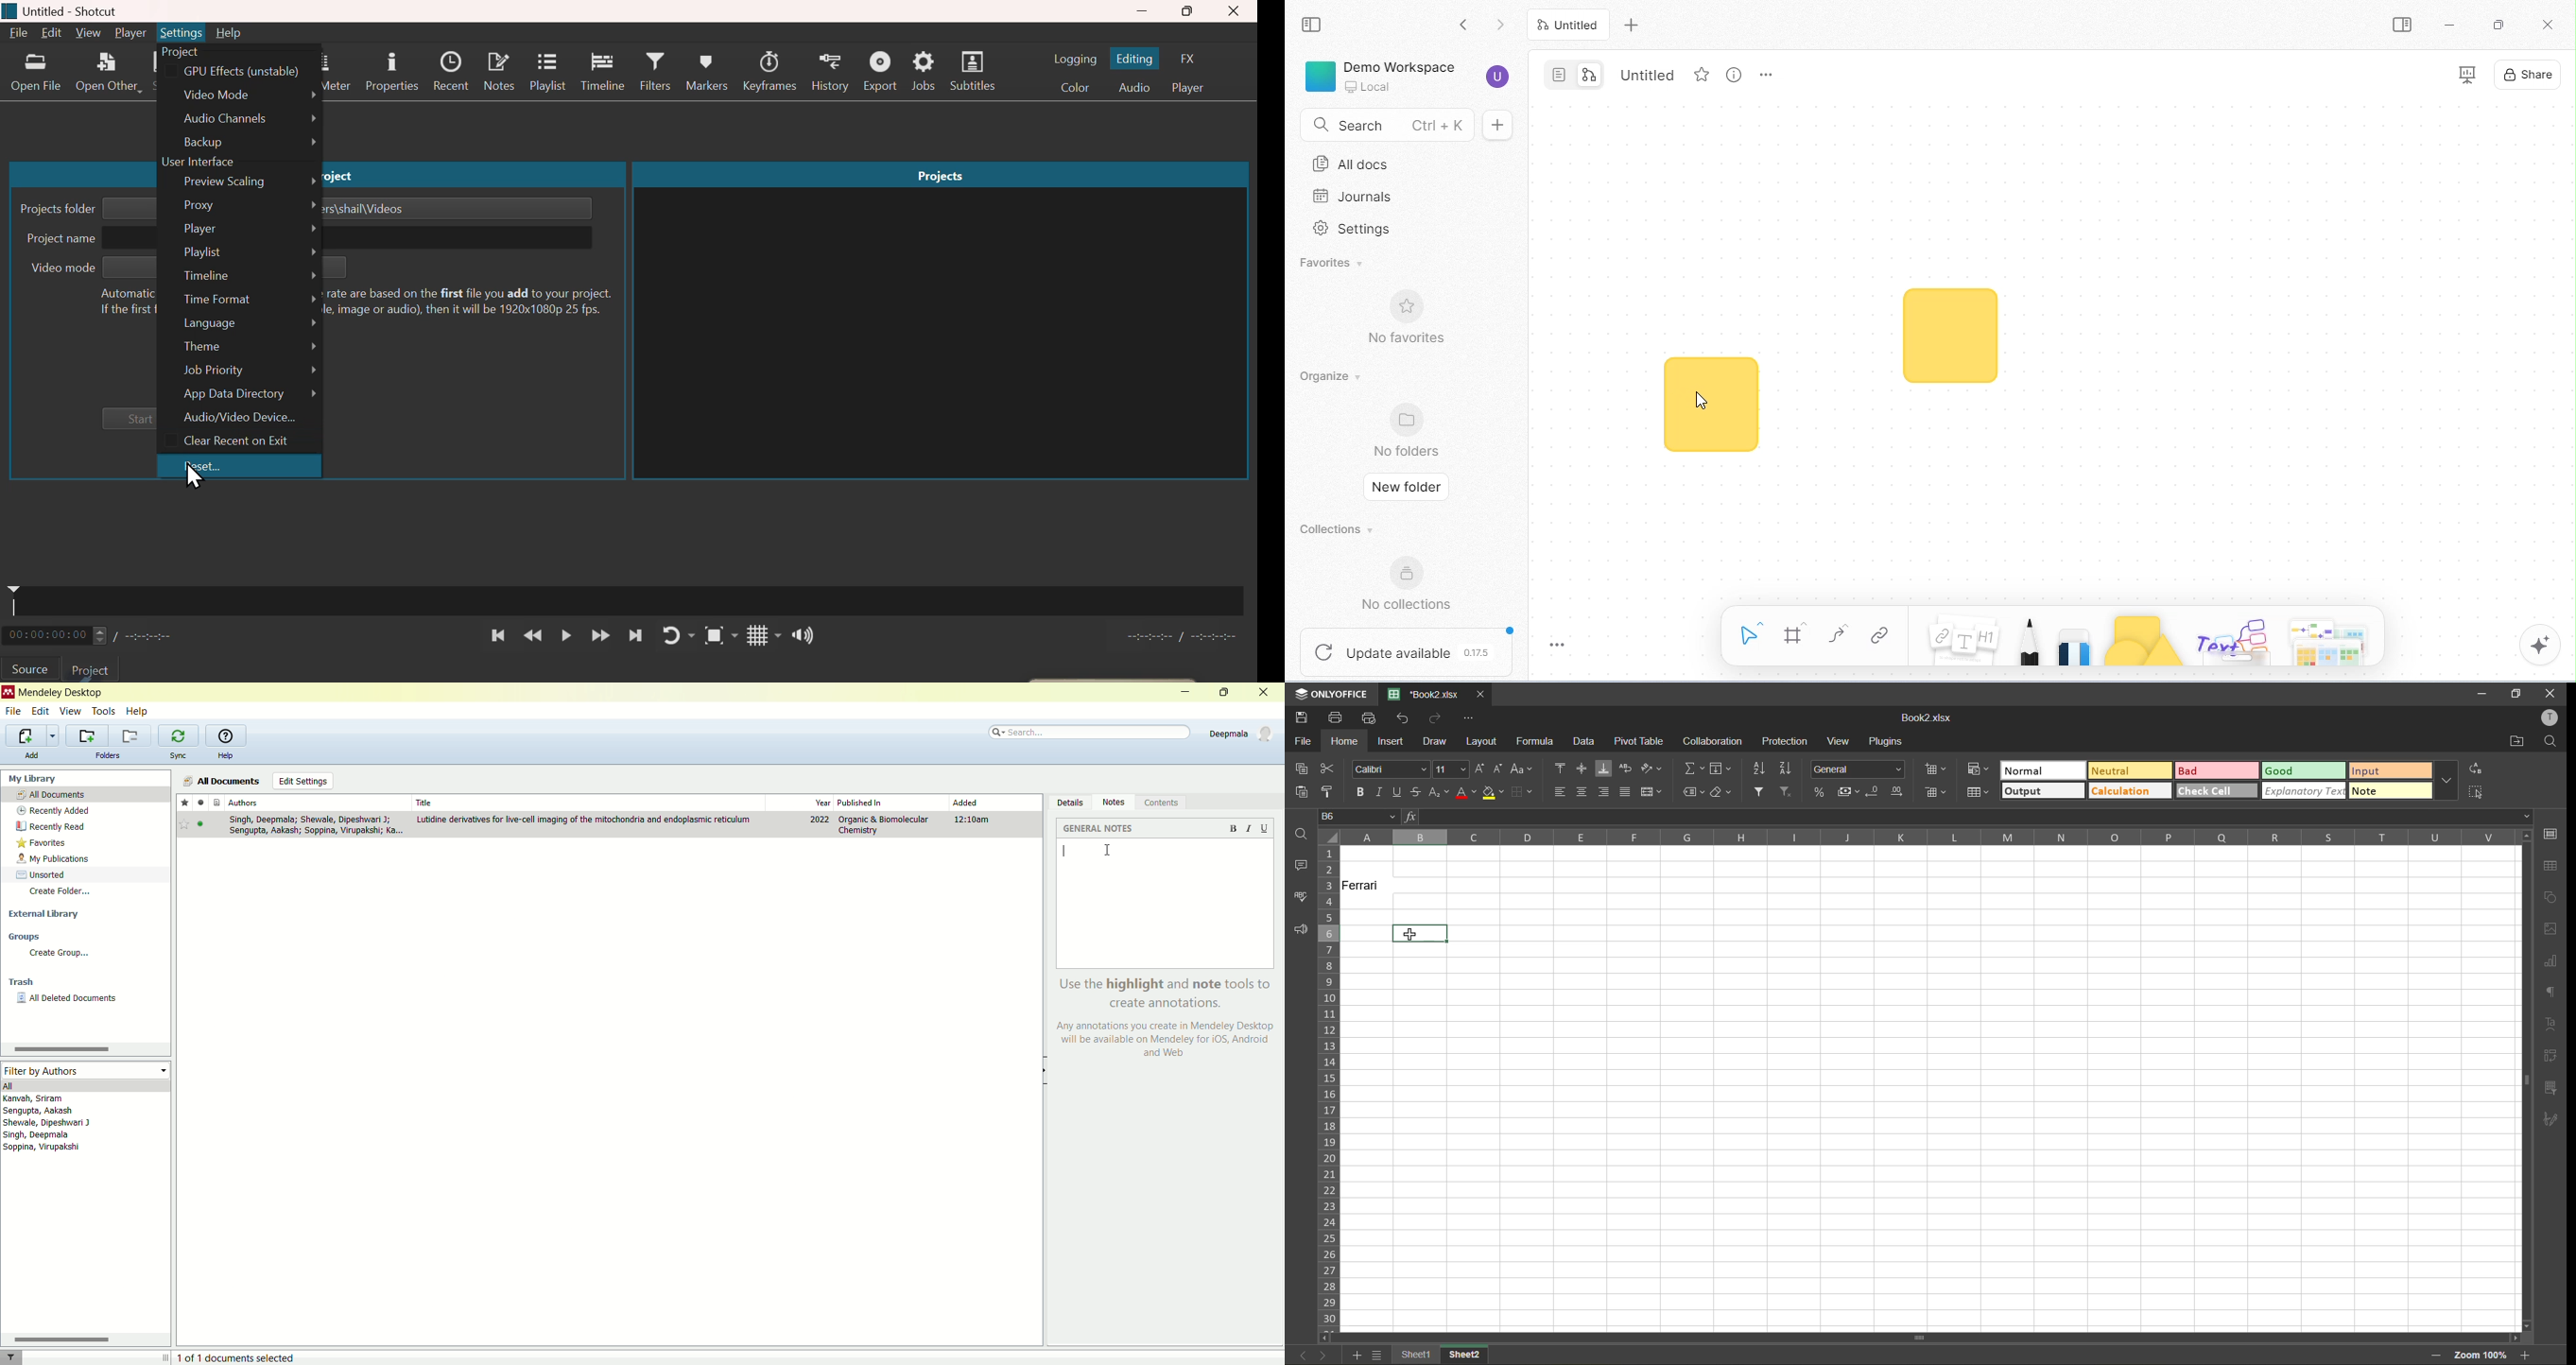 The height and width of the screenshot is (1372, 2576). What do you see at coordinates (1842, 741) in the screenshot?
I see `view` at bounding box center [1842, 741].